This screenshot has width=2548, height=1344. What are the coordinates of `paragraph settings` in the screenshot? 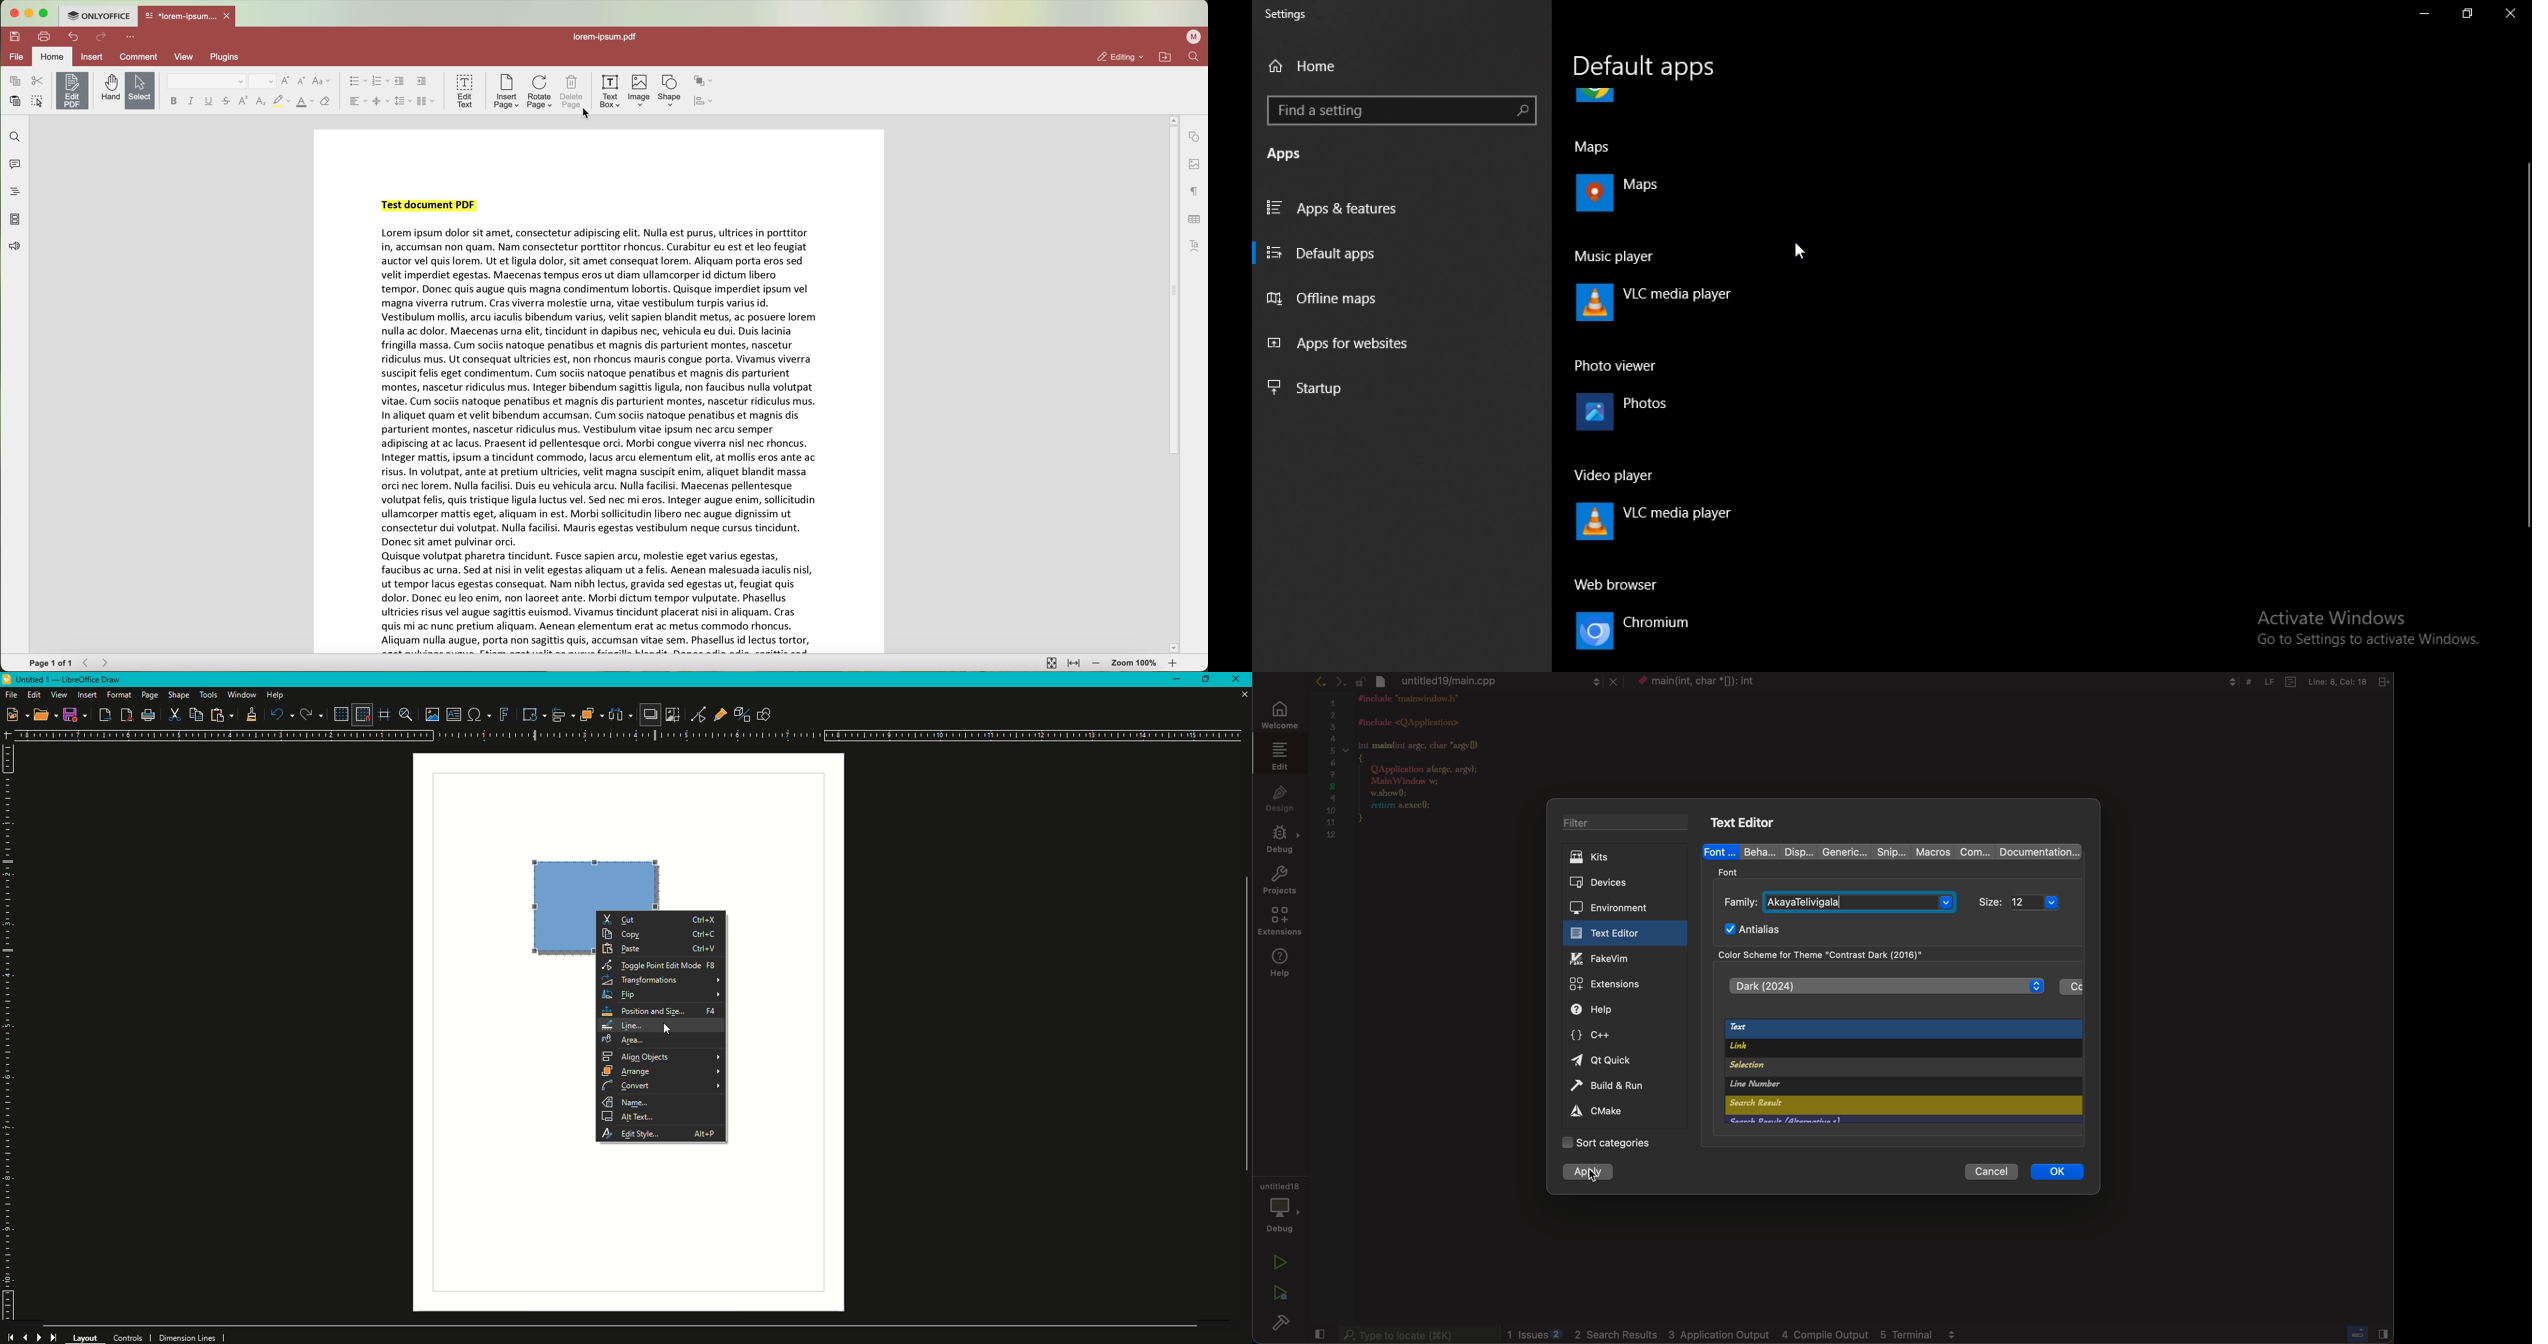 It's located at (1194, 194).